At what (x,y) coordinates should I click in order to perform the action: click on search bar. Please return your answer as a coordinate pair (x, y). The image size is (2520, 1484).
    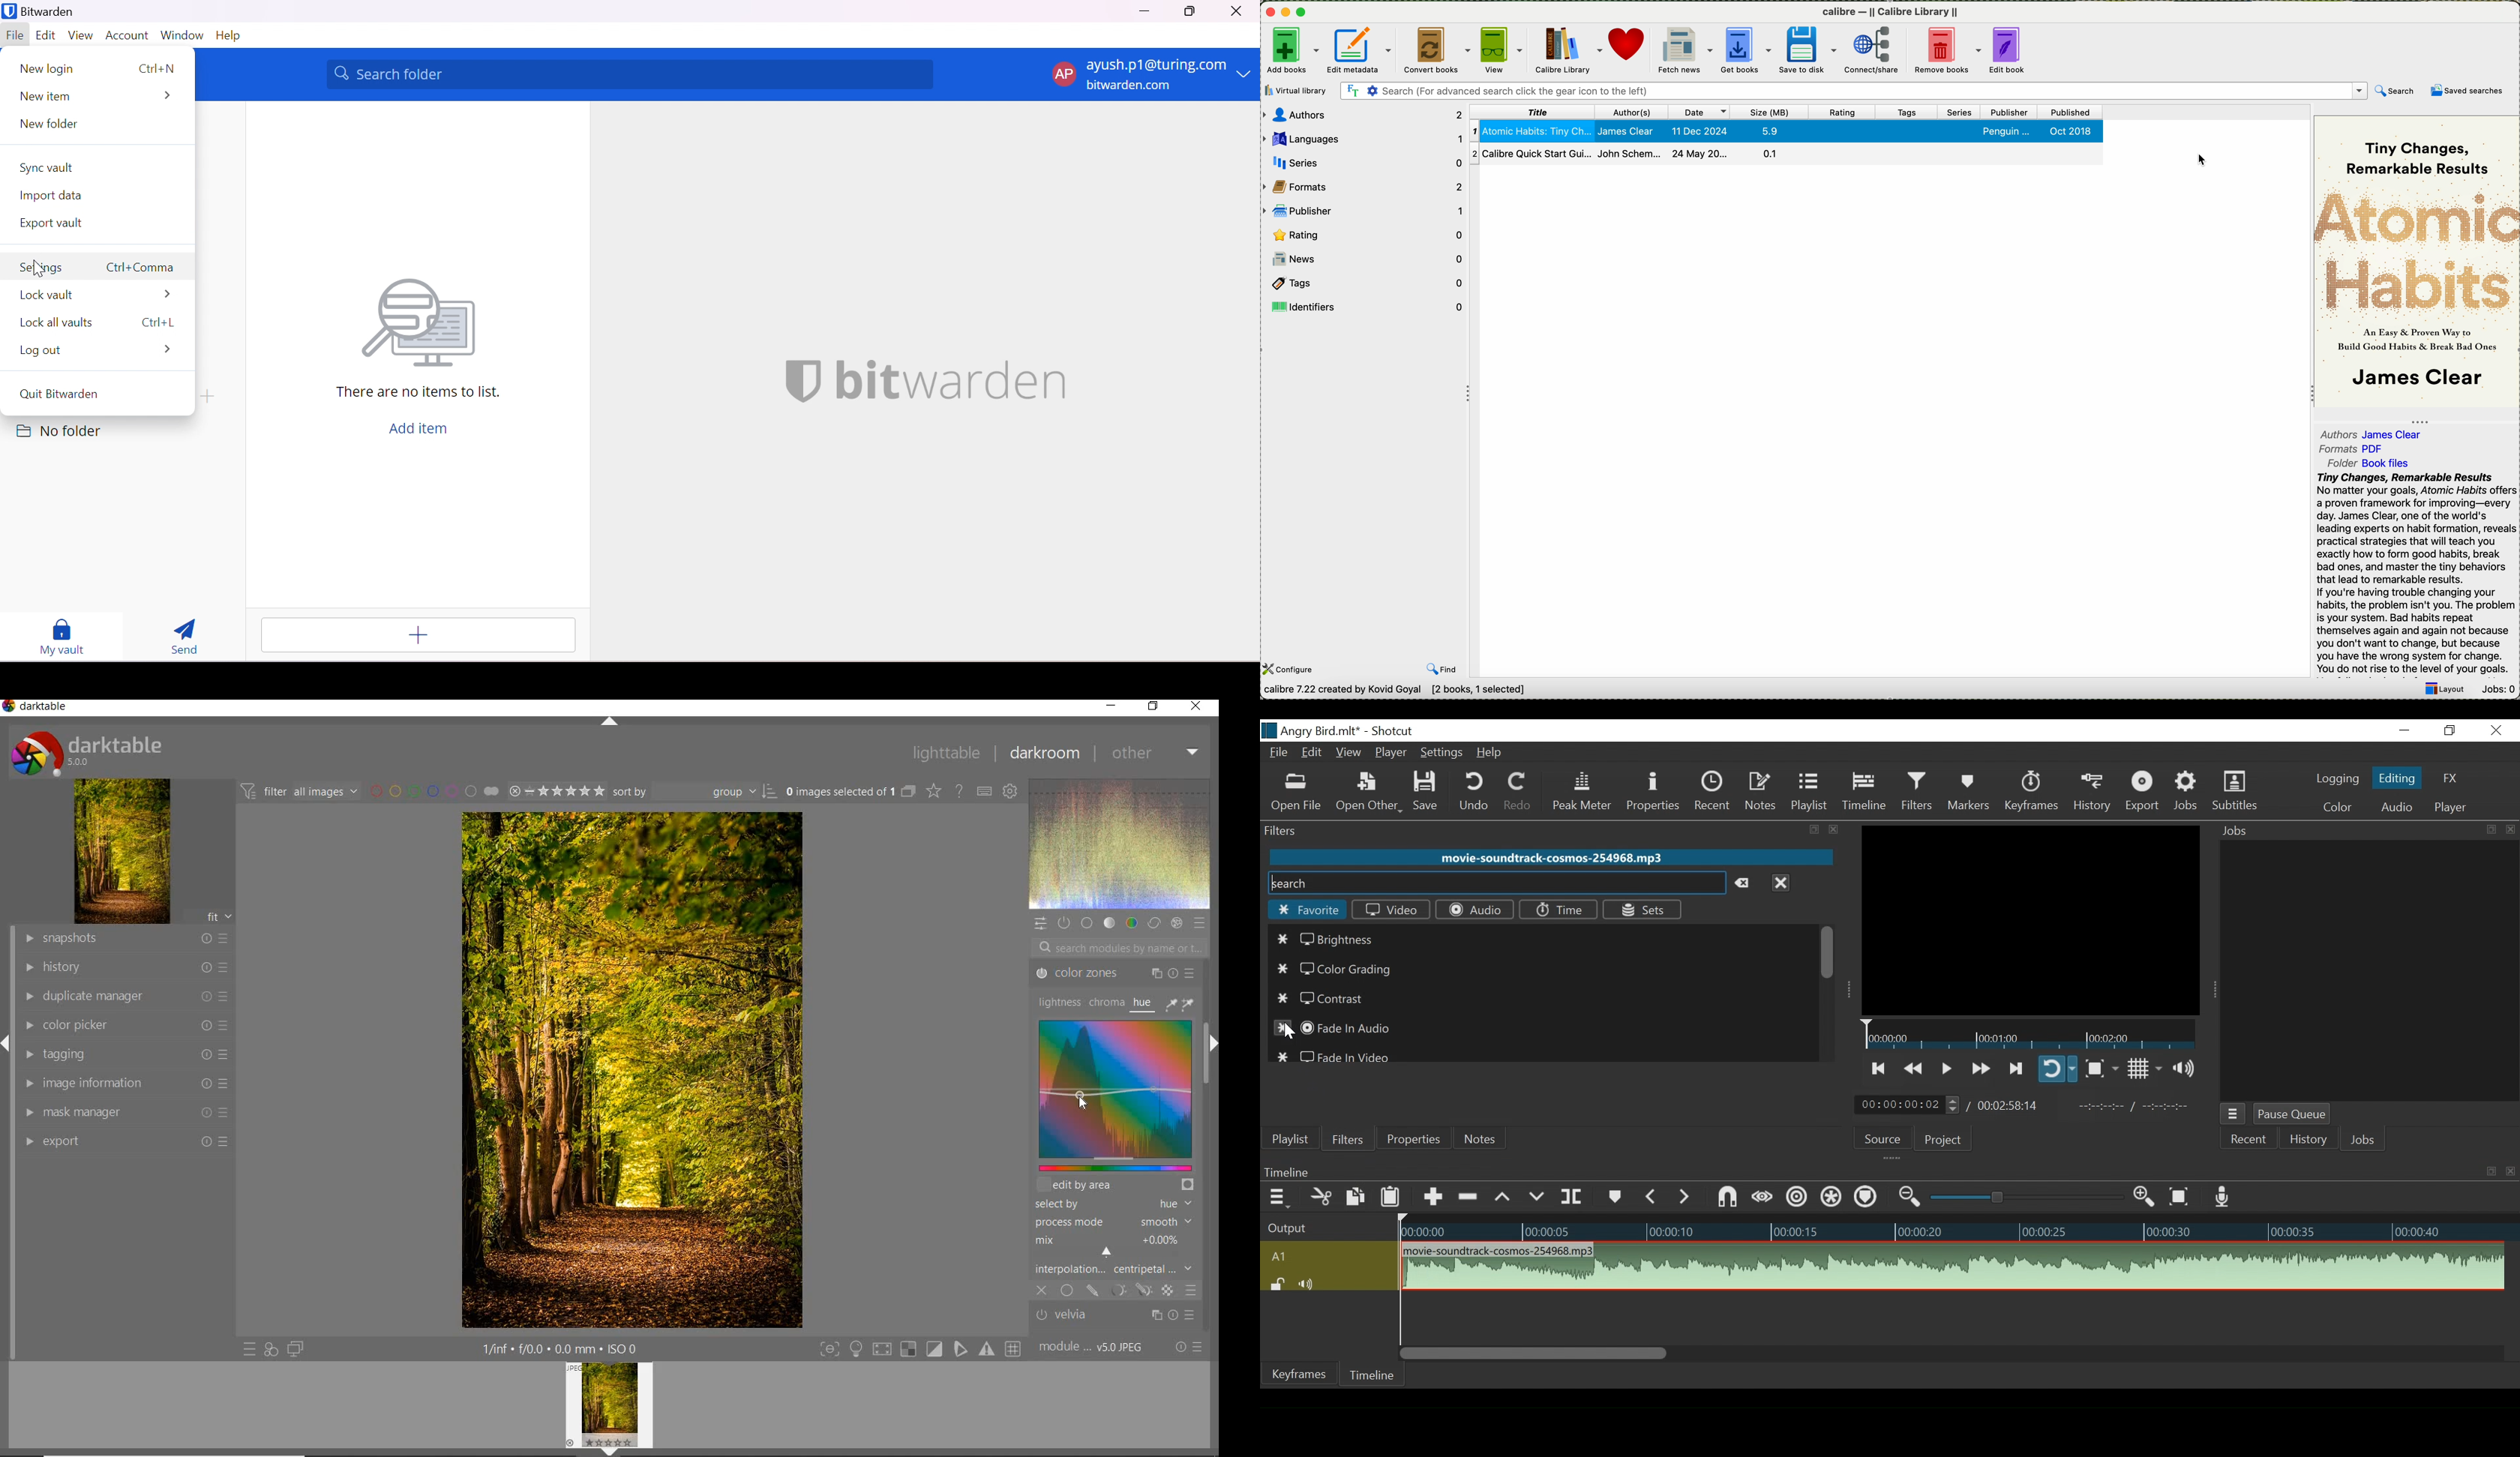
    Looking at the image, I should click on (1853, 90).